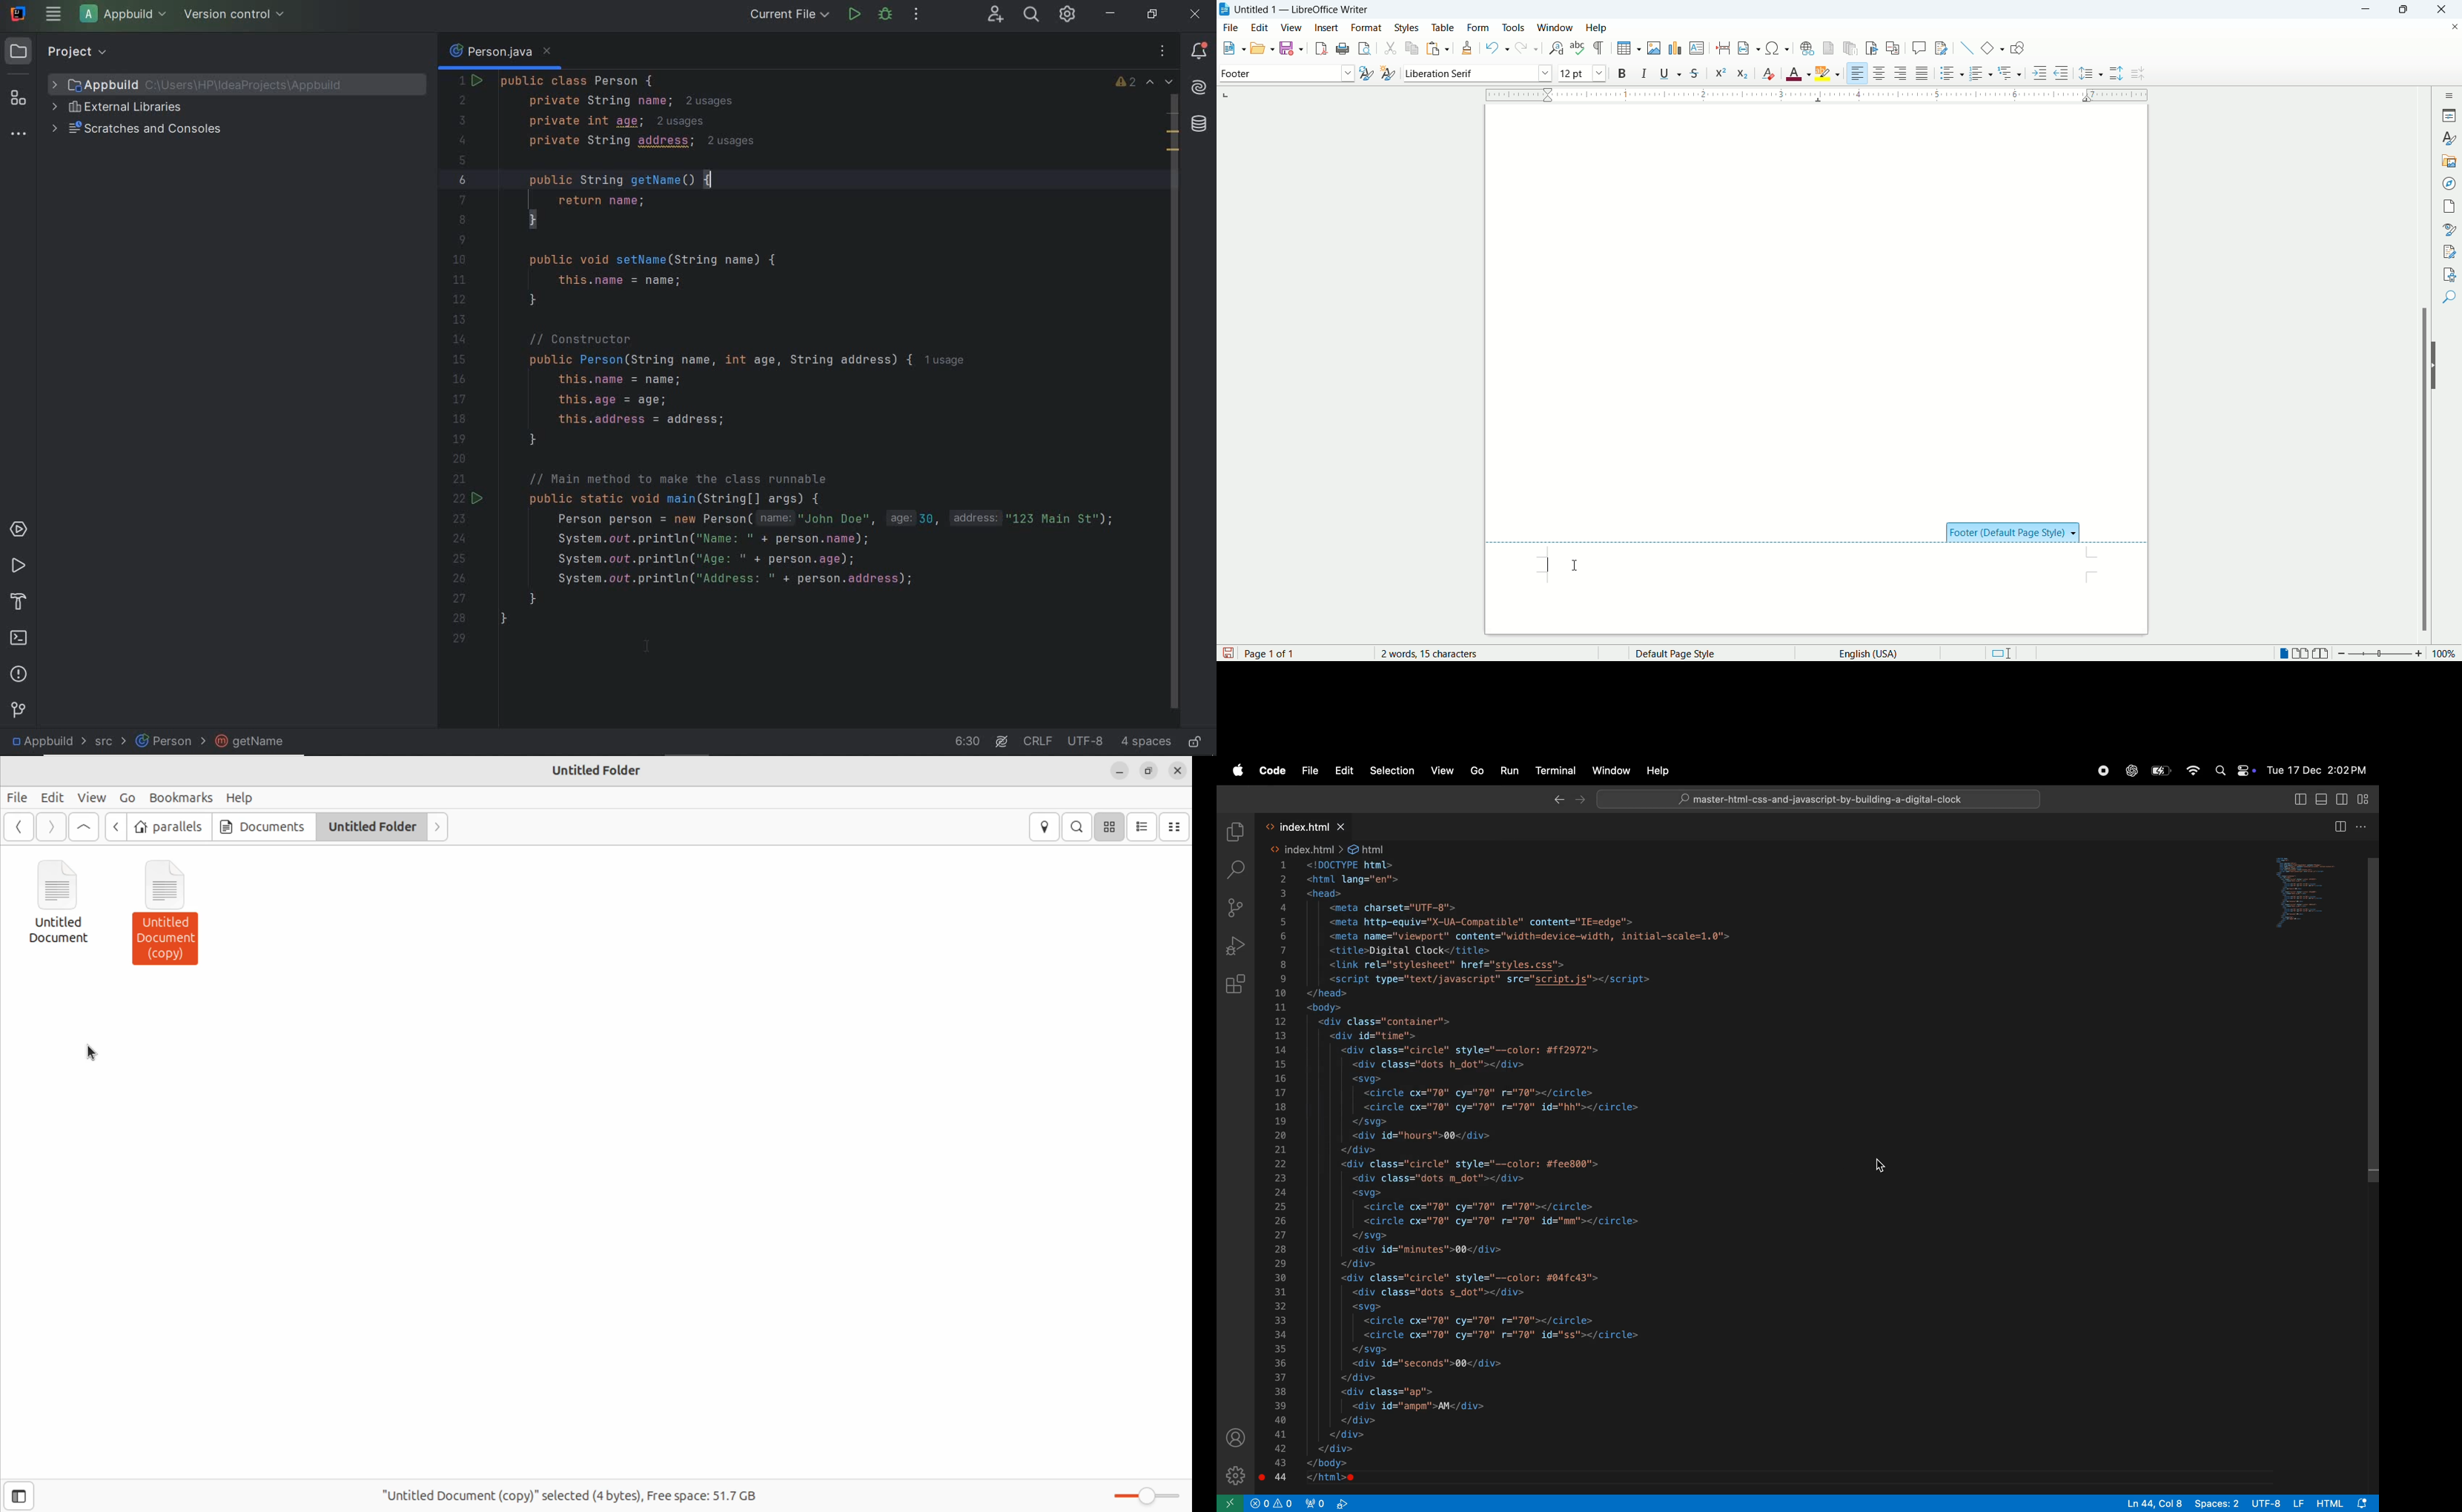 The width and height of the screenshot is (2464, 1512). Describe the element at coordinates (1828, 74) in the screenshot. I see `text highlighting` at that location.